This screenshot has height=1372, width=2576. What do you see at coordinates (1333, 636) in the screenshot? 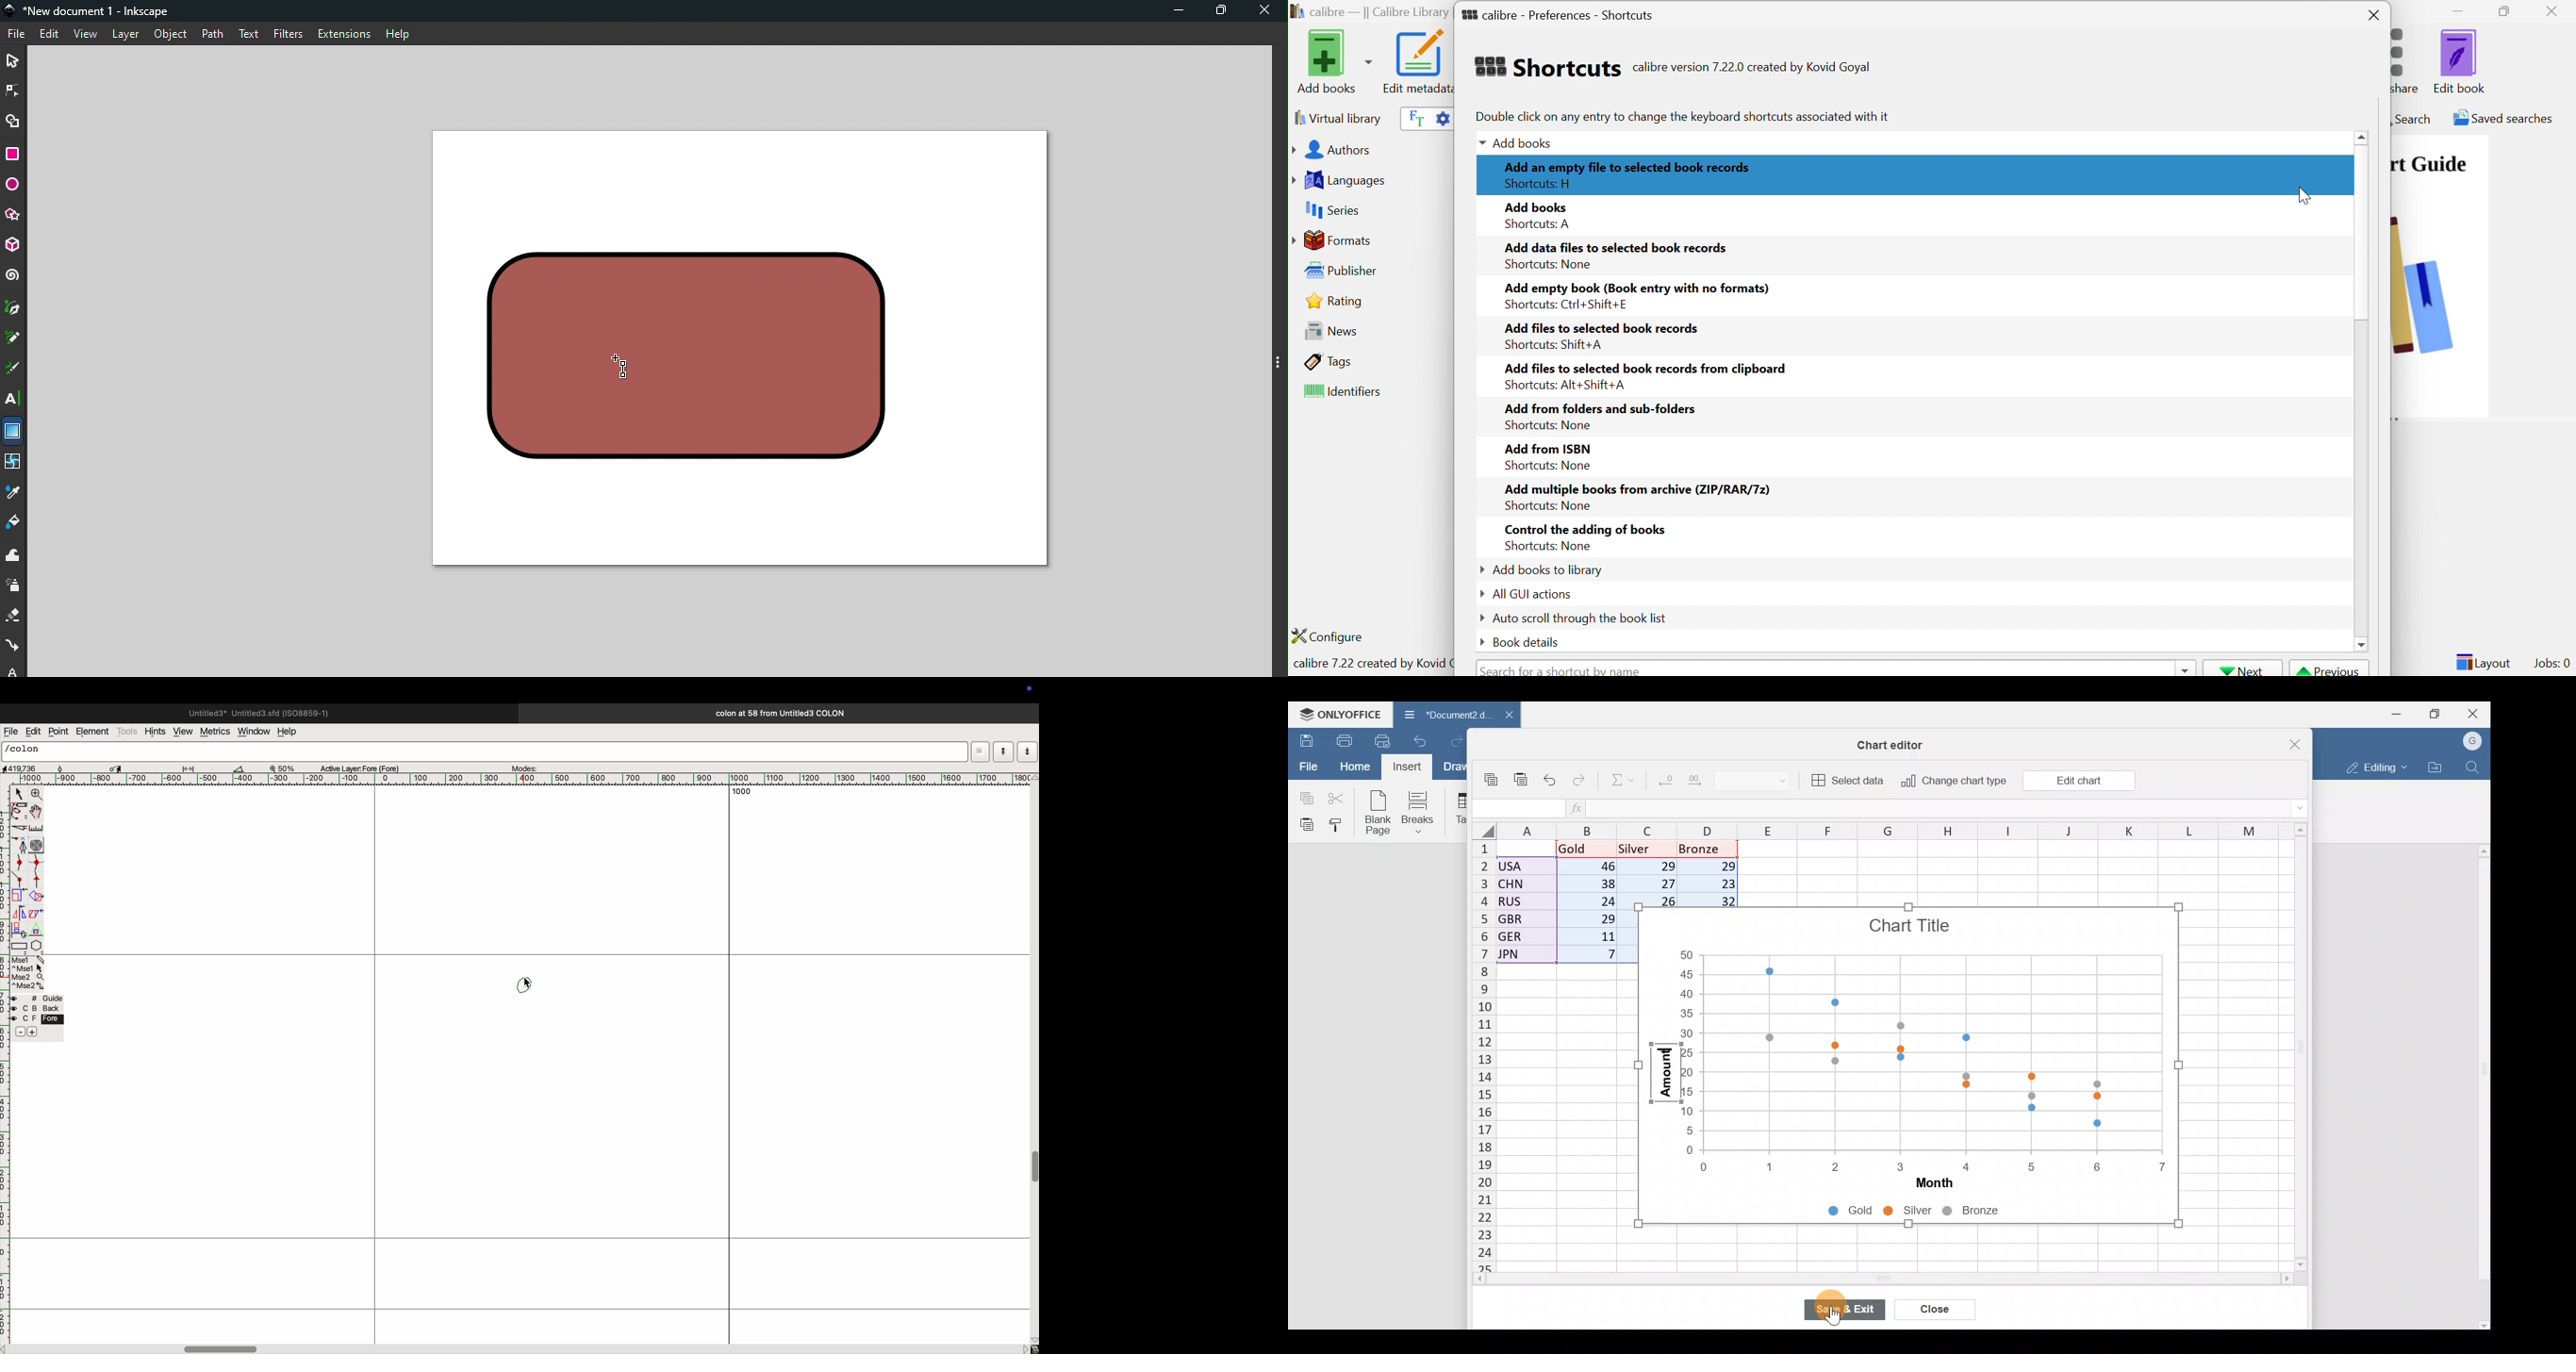
I see `Configure` at bounding box center [1333, 636].